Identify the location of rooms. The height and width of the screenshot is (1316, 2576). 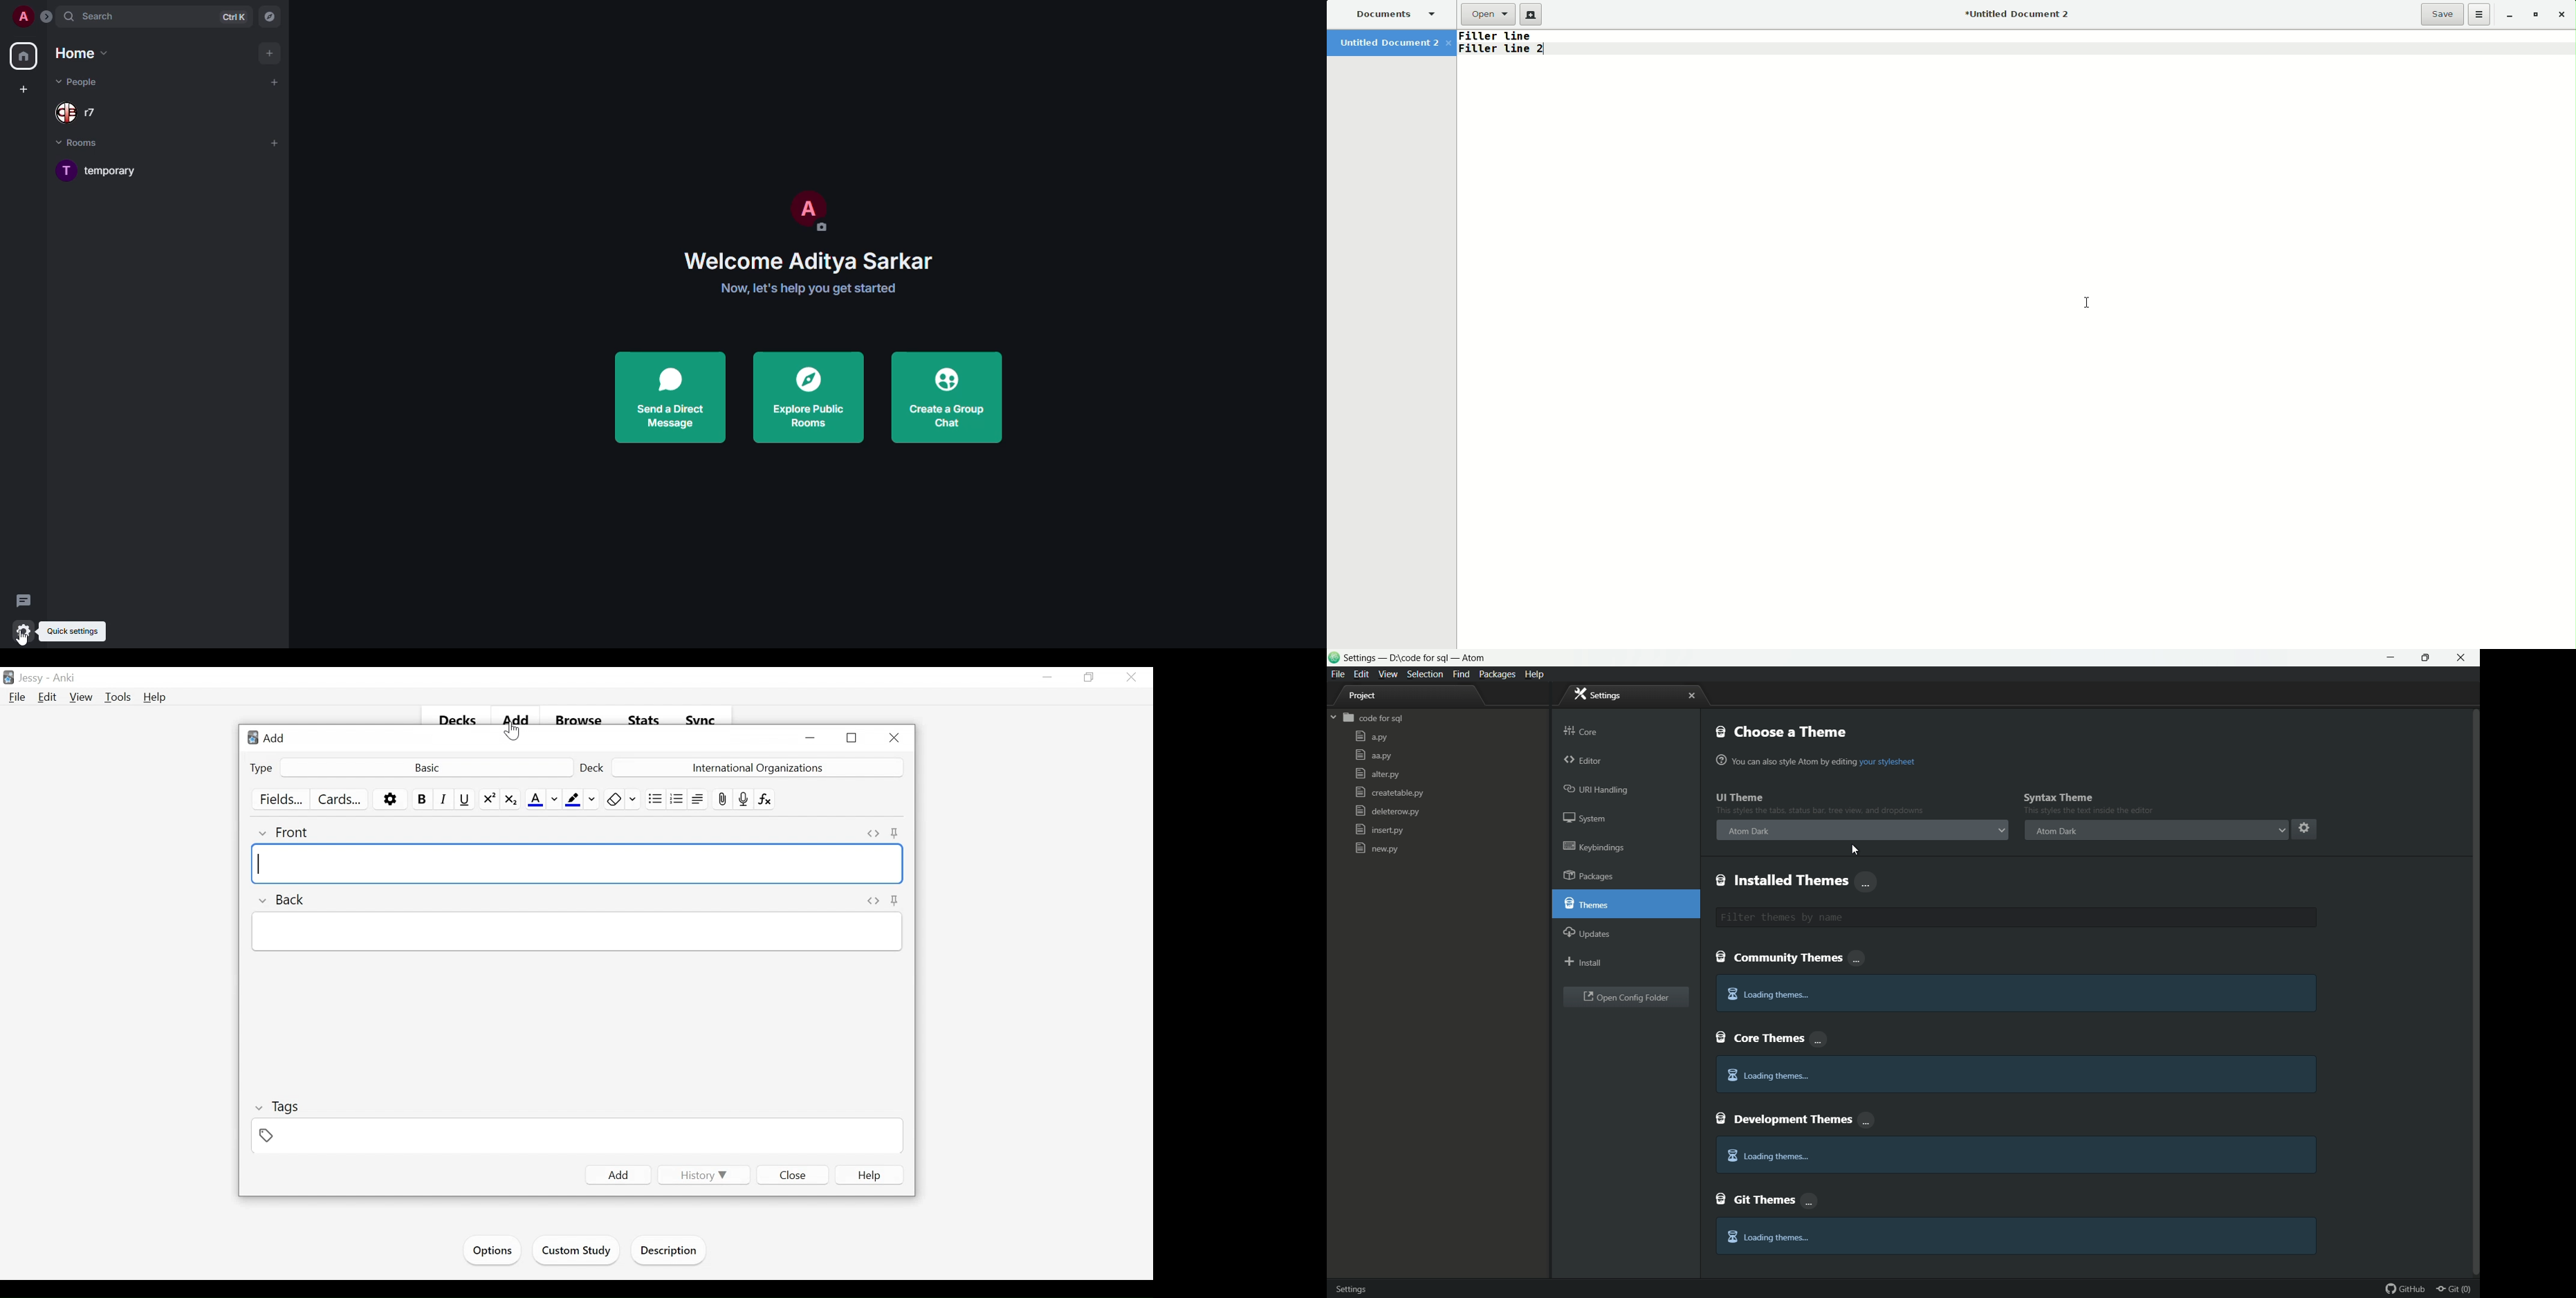
(86, 144).